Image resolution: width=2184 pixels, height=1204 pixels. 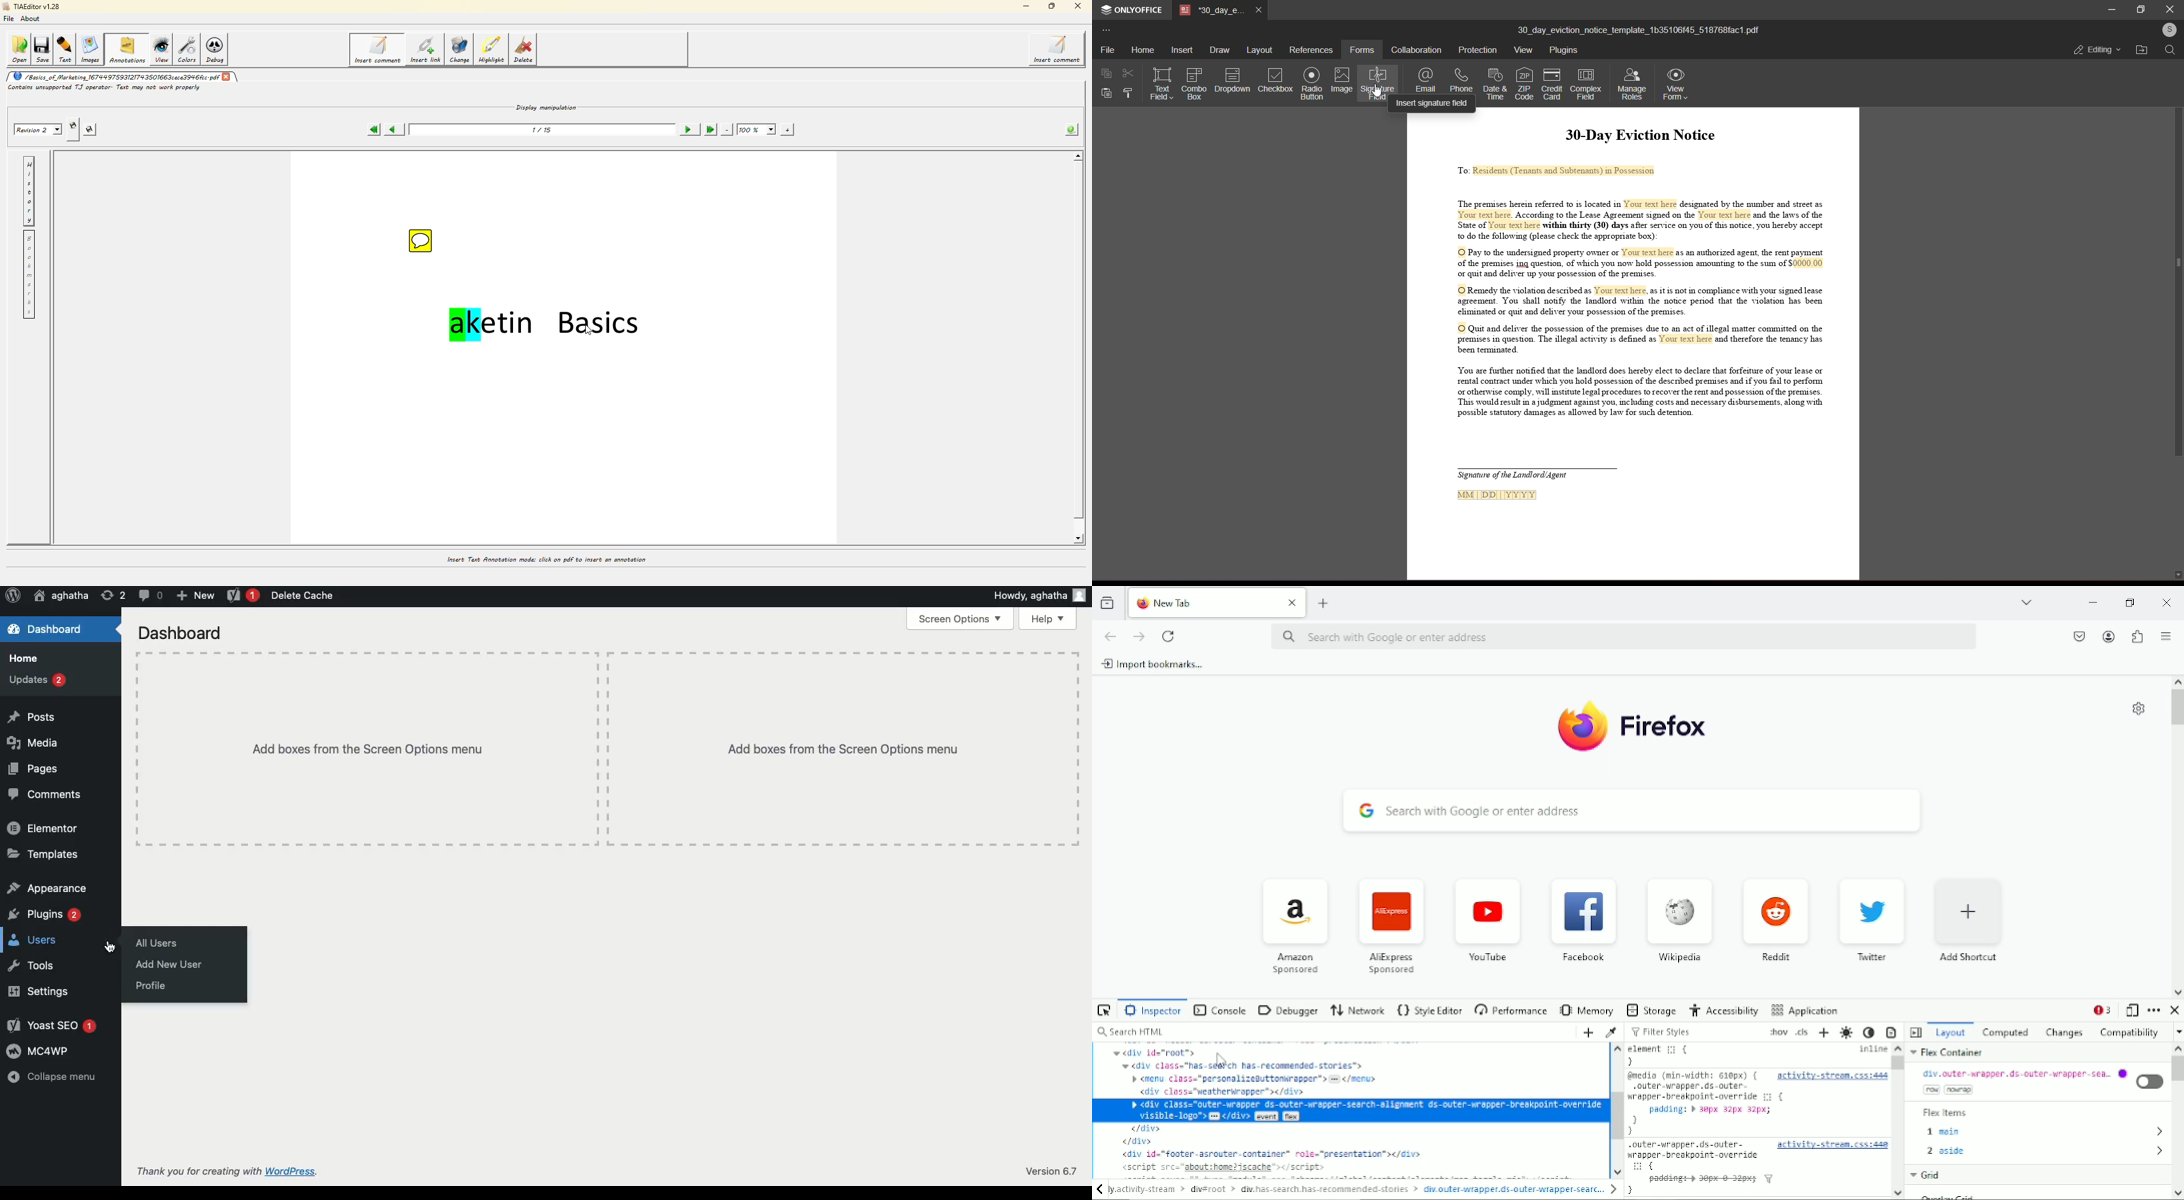 I want to click on forms, so click(x=1363, y=48).